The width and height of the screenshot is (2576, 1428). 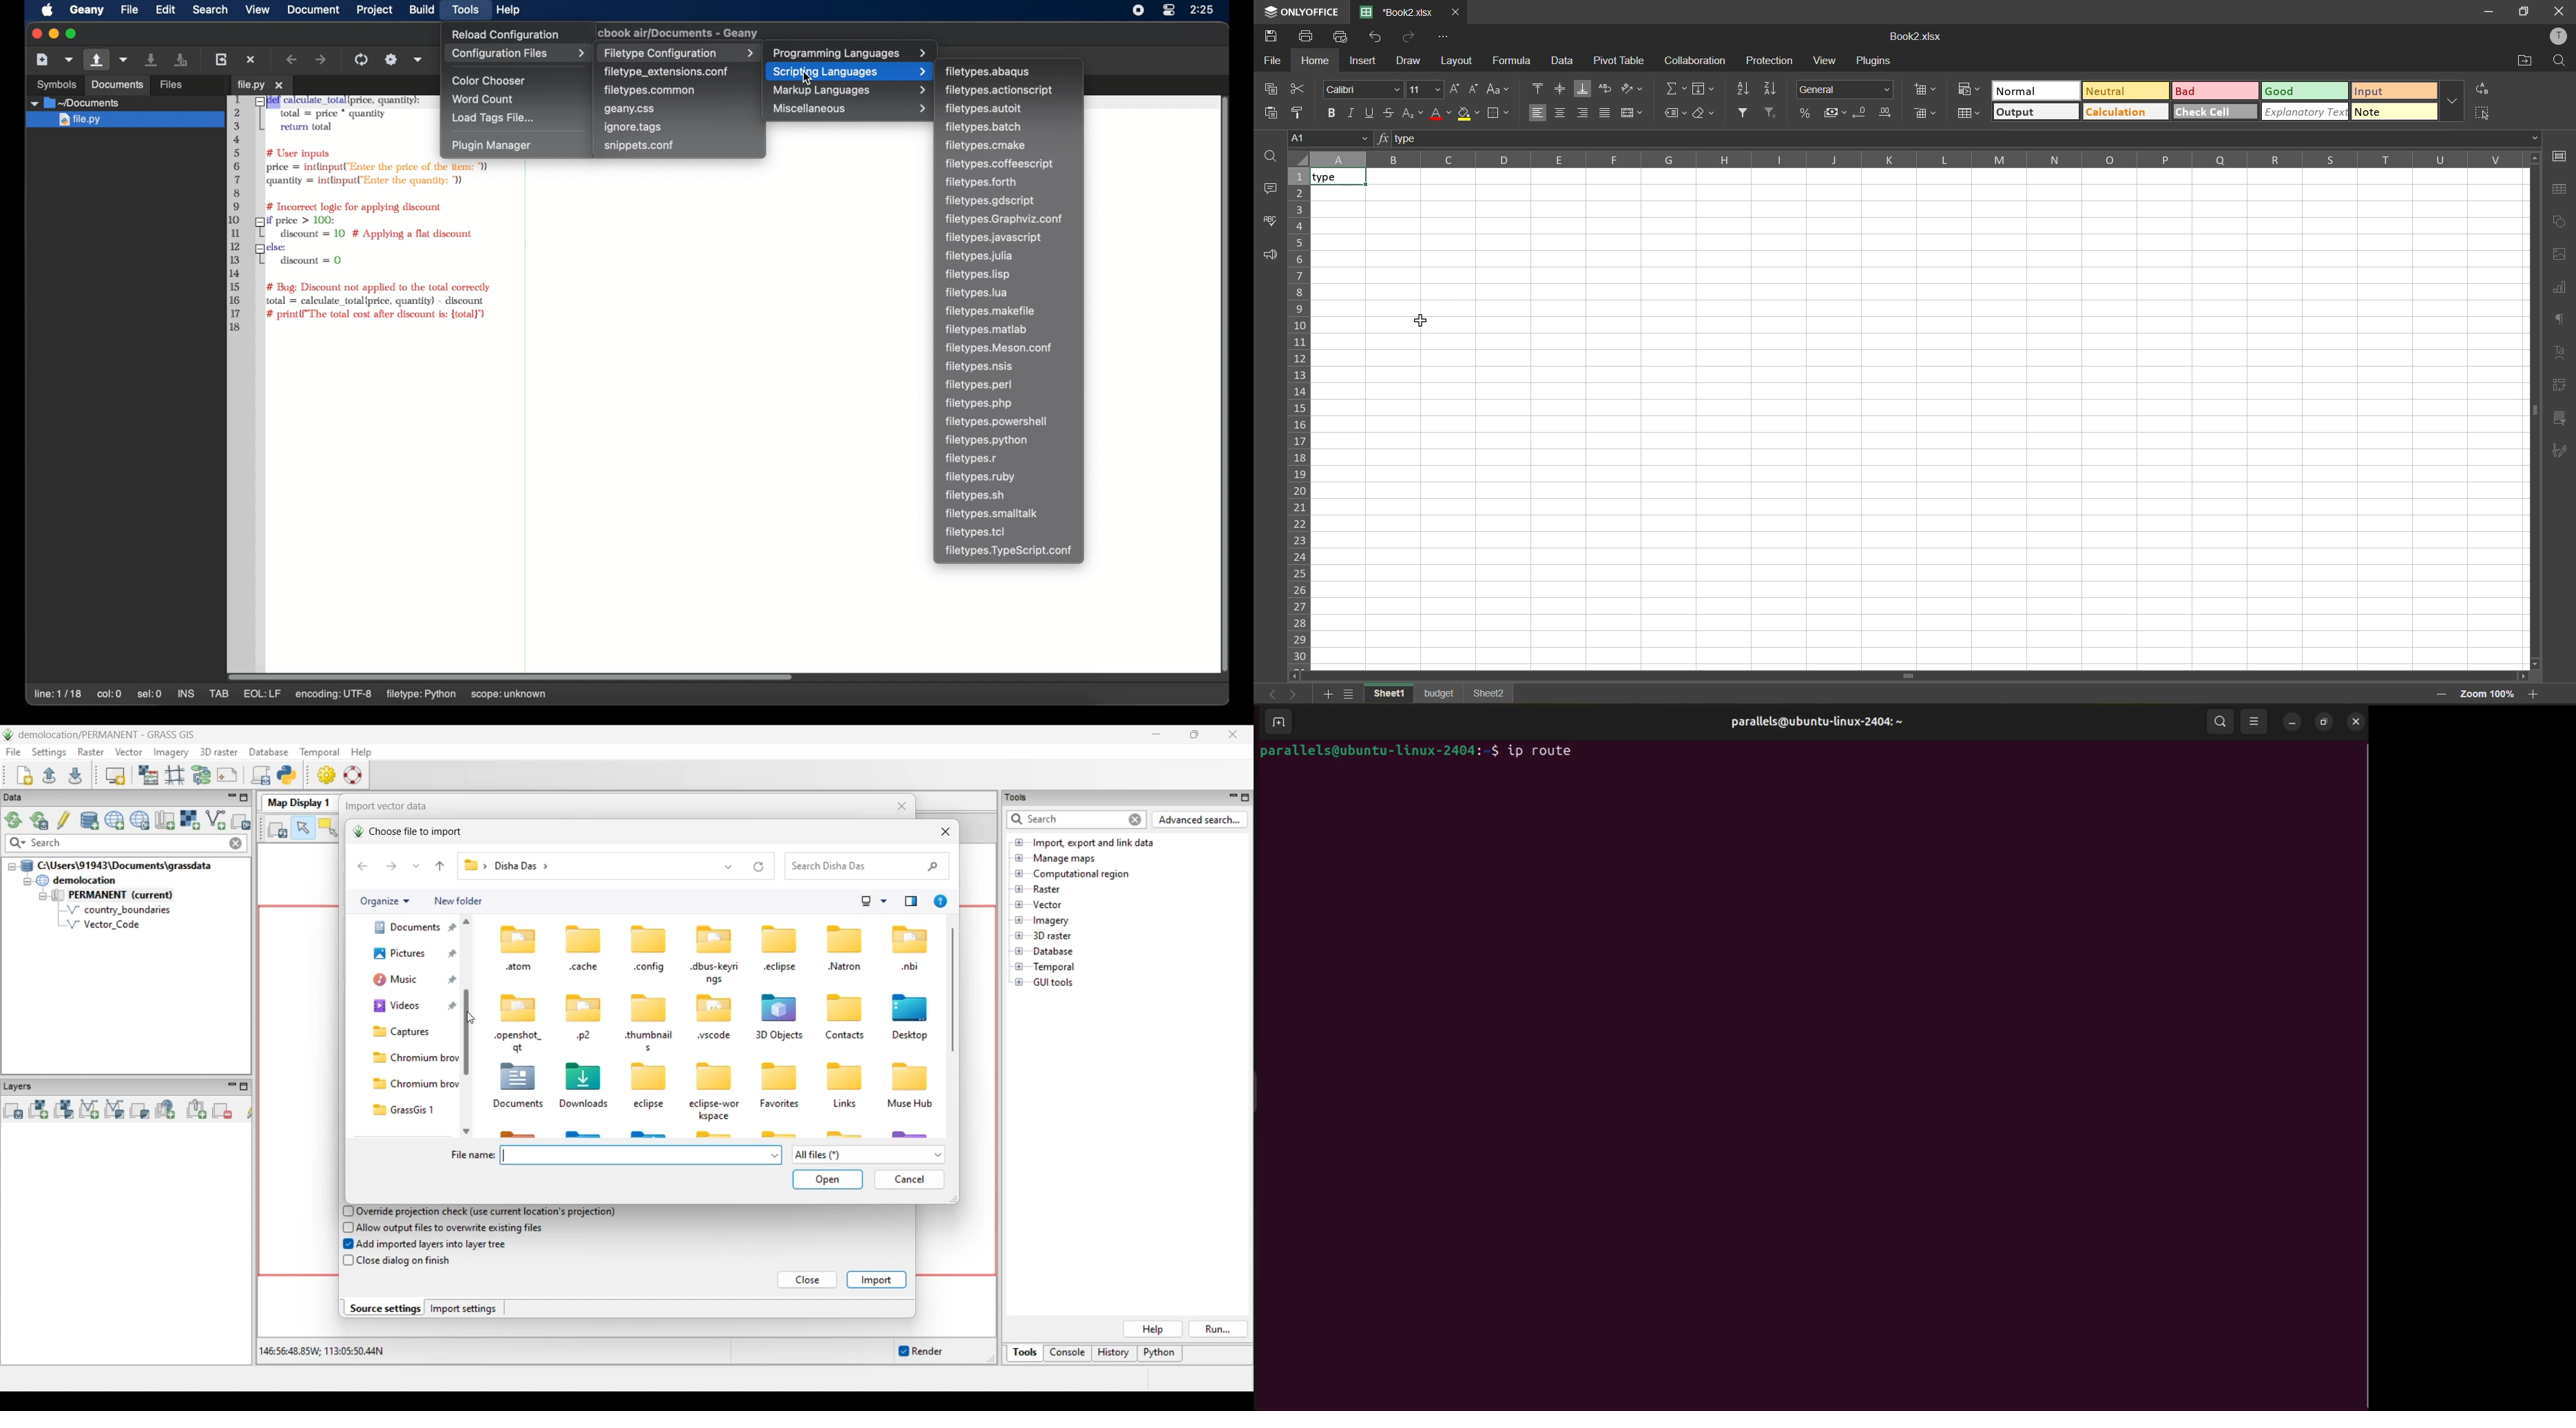 What do you see at coordinates (1960, 139) in the screenshot?
I see `formula bar` at bounding box center [1960, 139].